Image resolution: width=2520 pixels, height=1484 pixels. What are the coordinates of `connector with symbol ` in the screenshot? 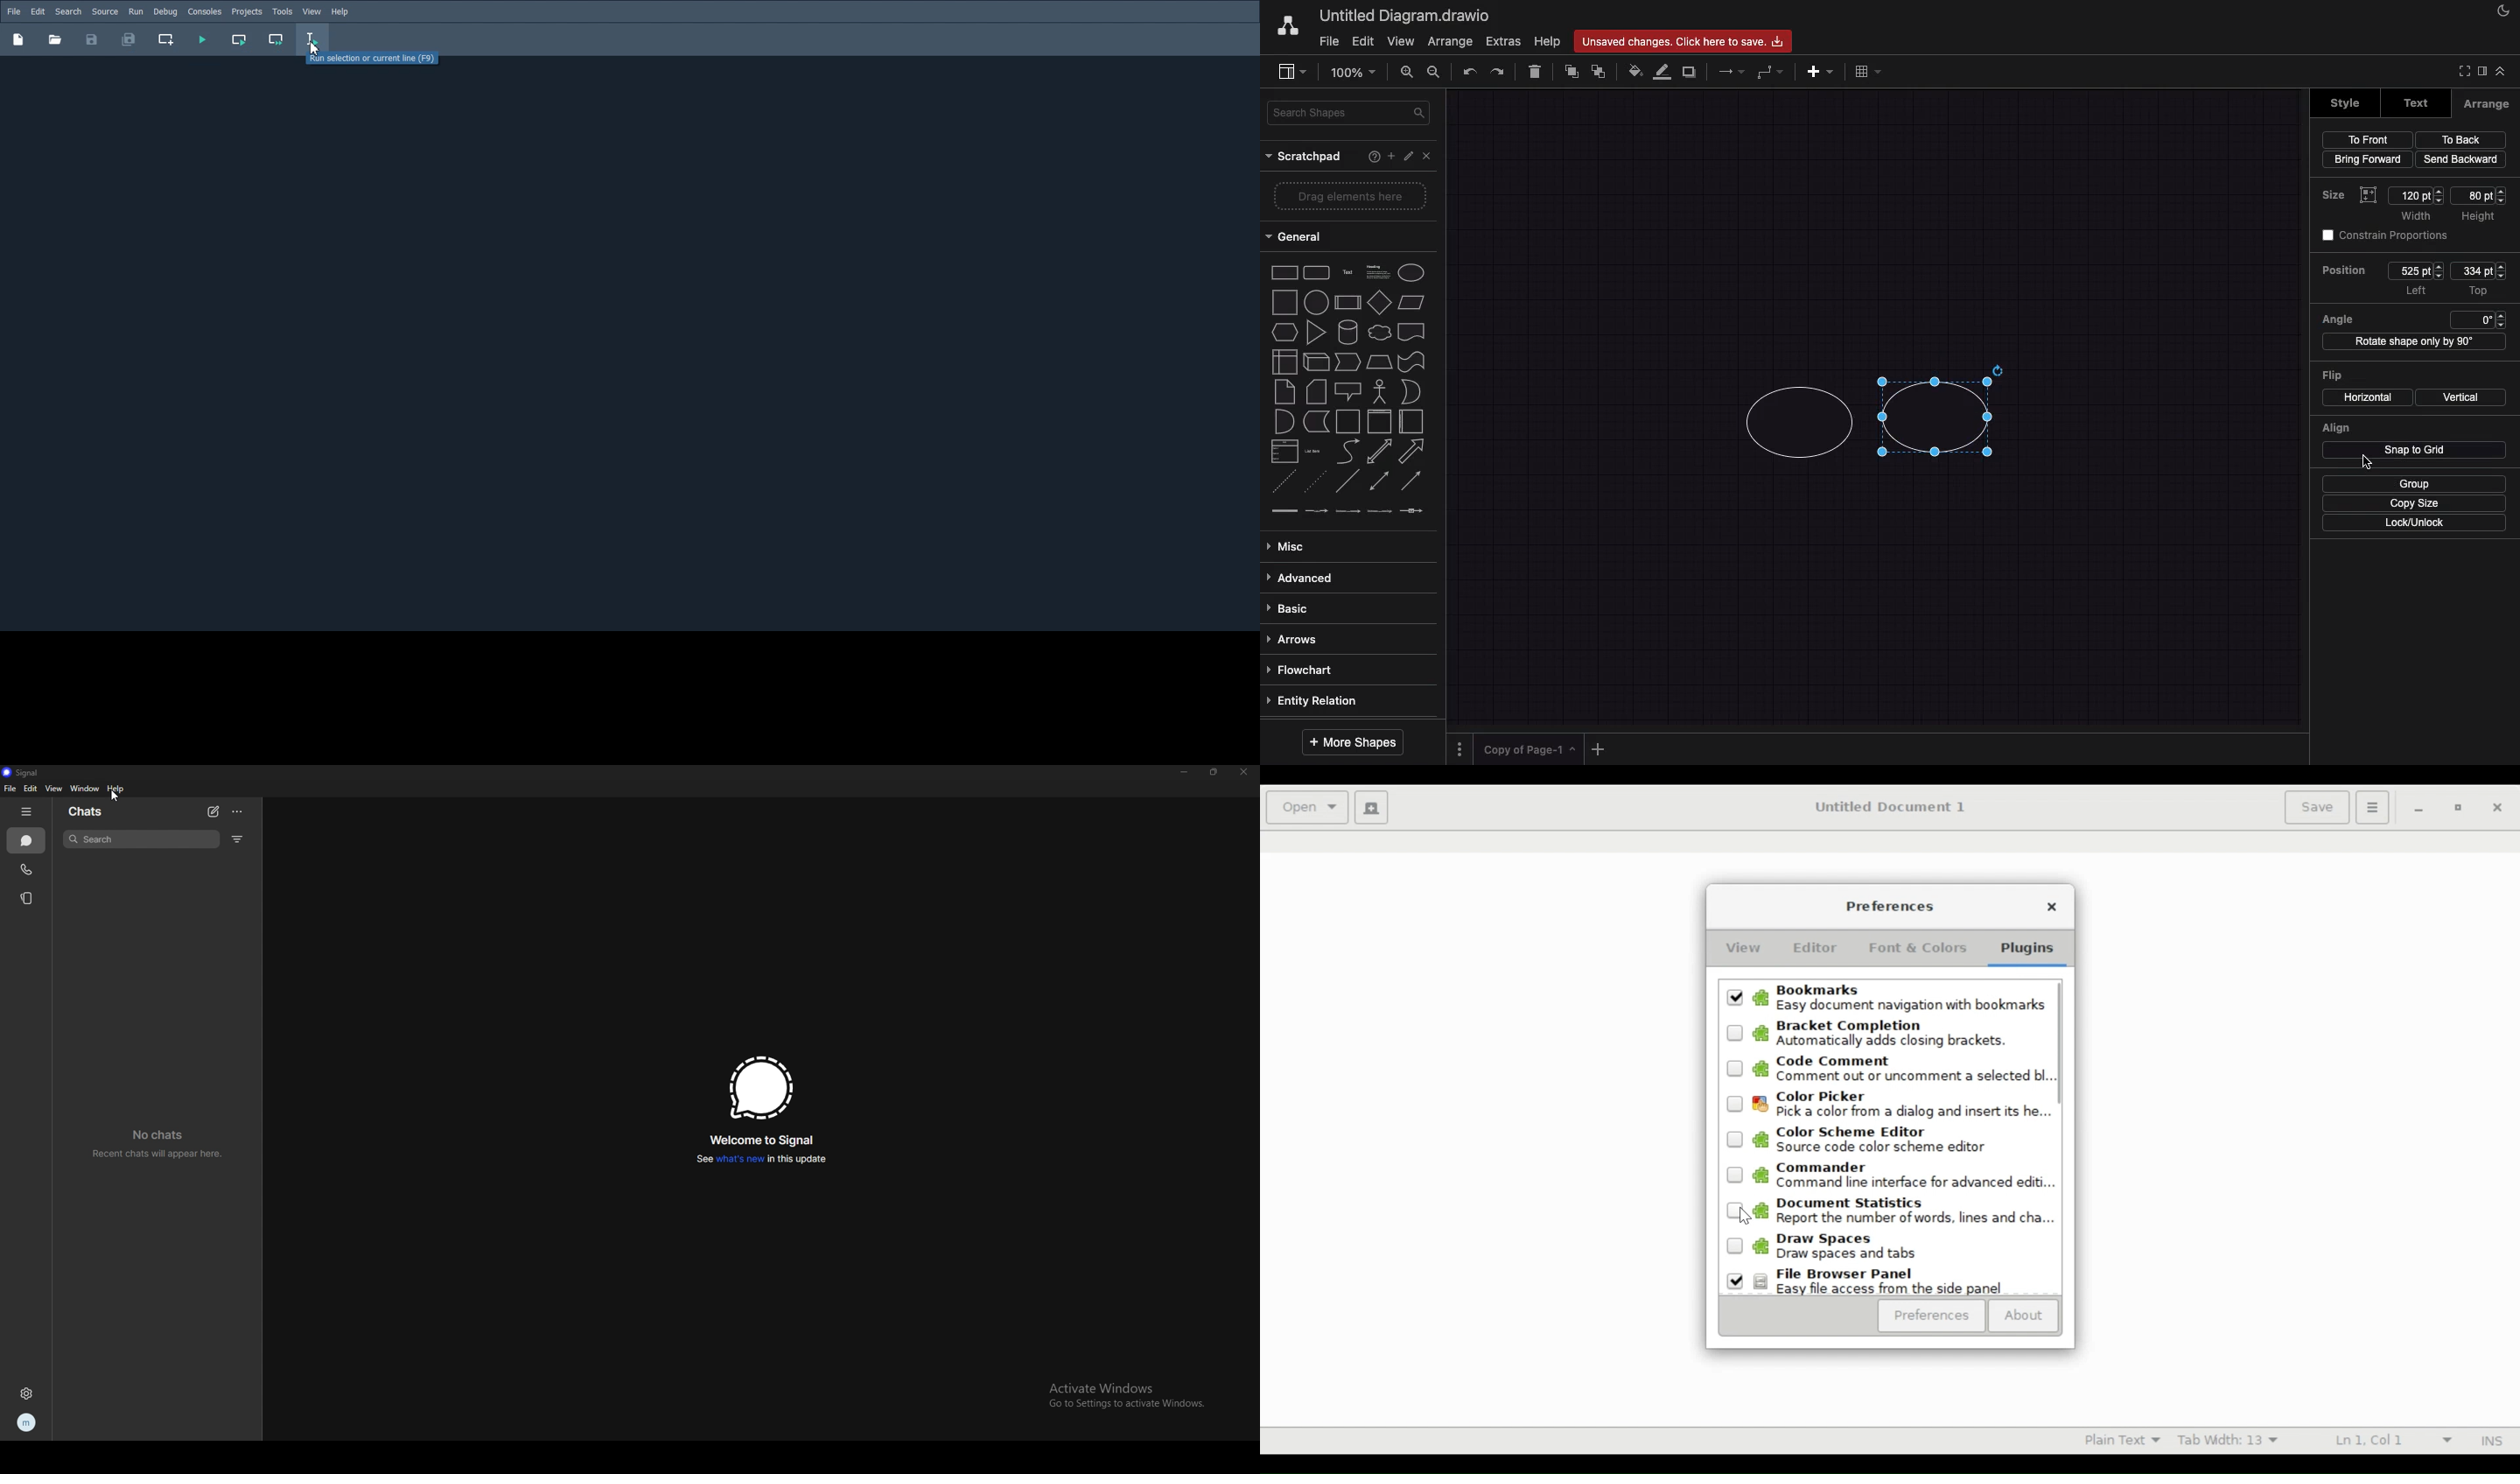 It's located at (1410, 509).